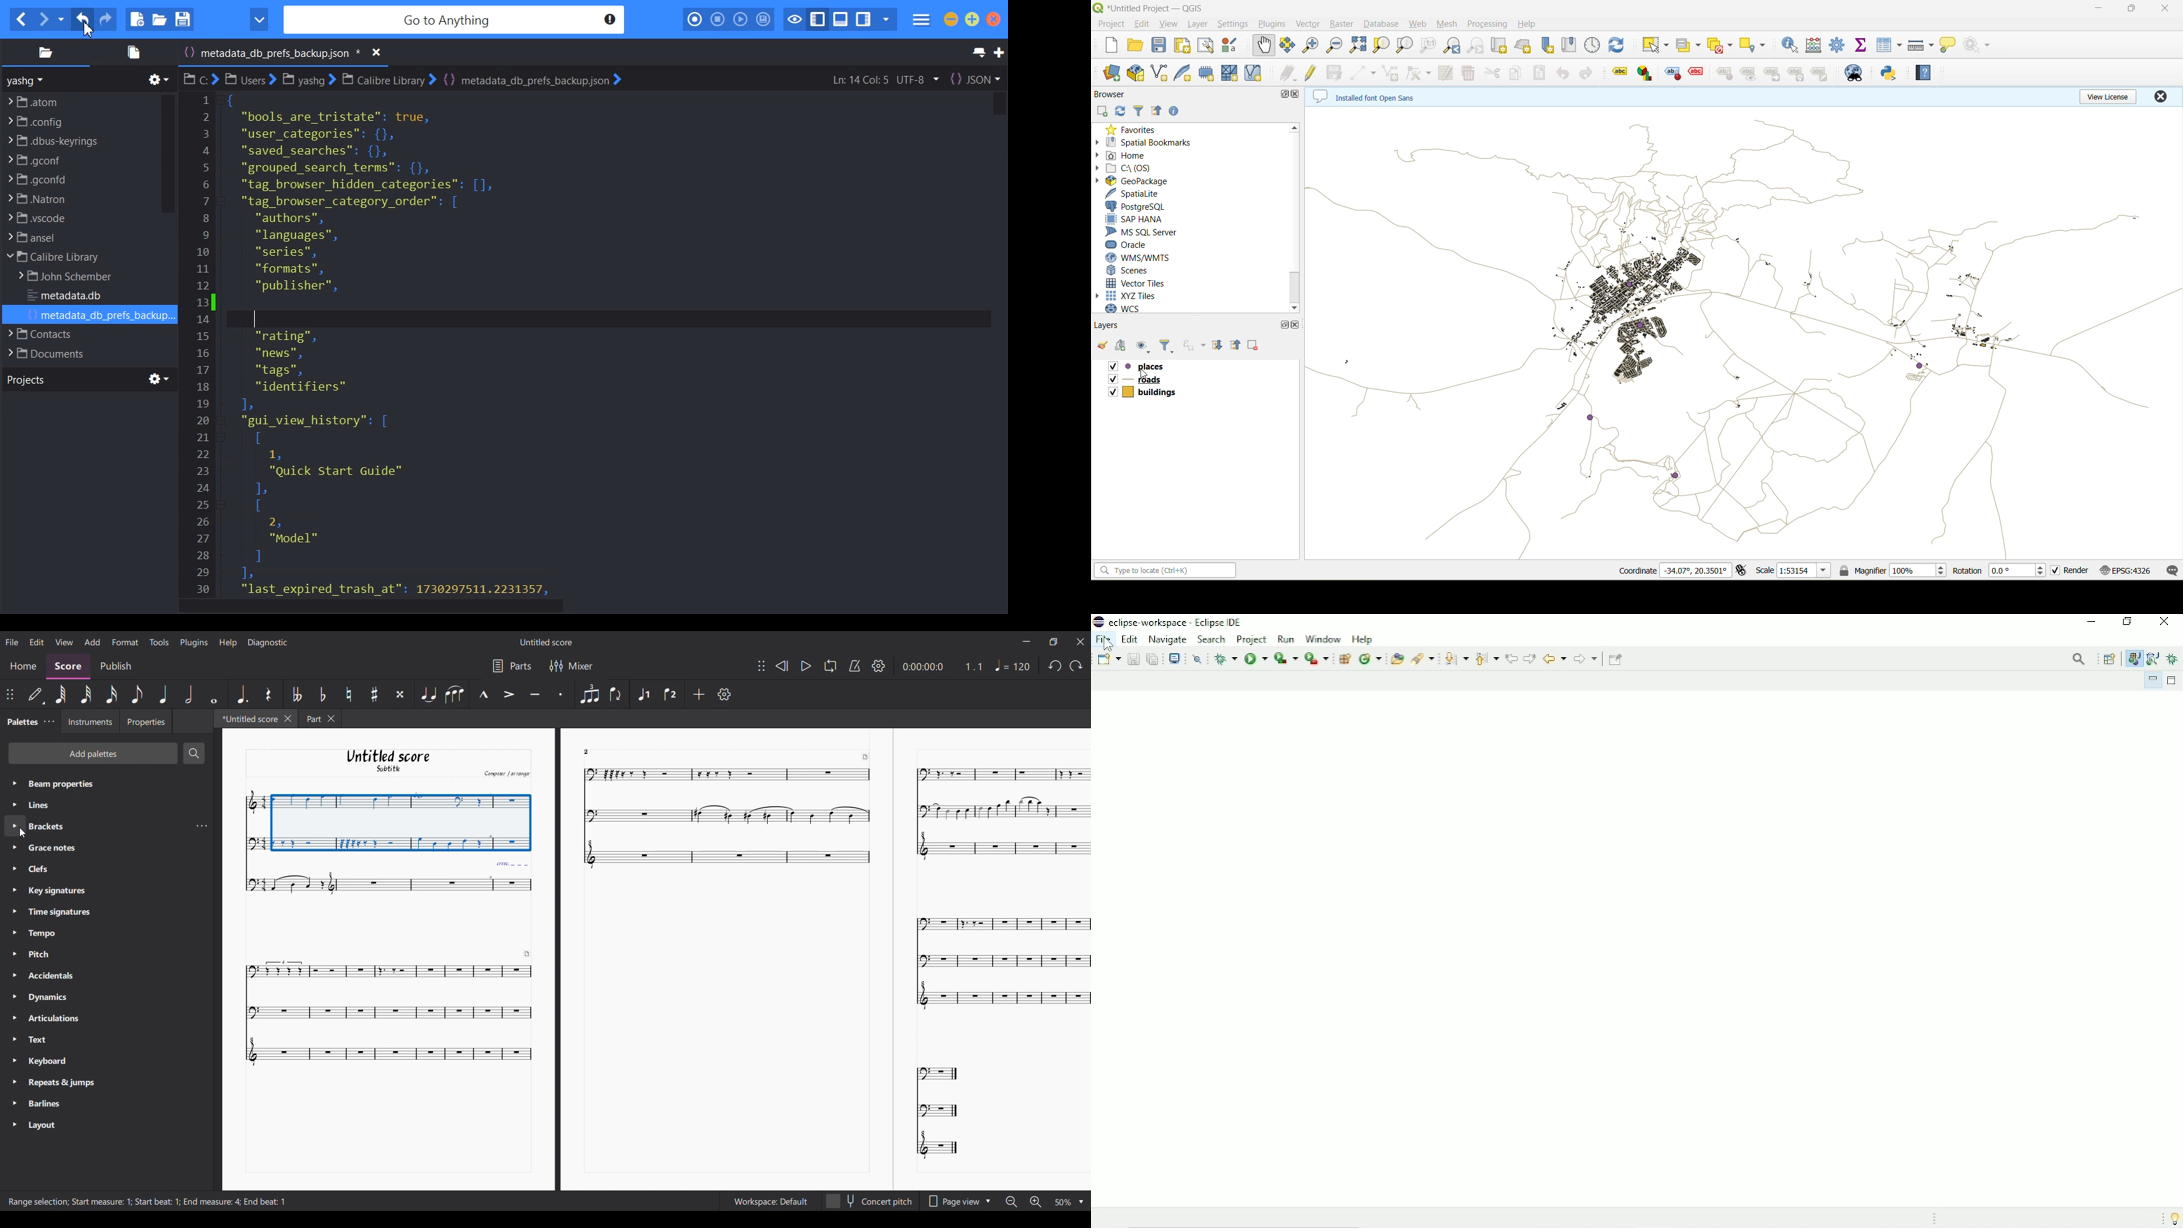  What do you see at coordinates (1589, 74) in the screenshot?
I see `redo` at bounding box center [1589, 74].